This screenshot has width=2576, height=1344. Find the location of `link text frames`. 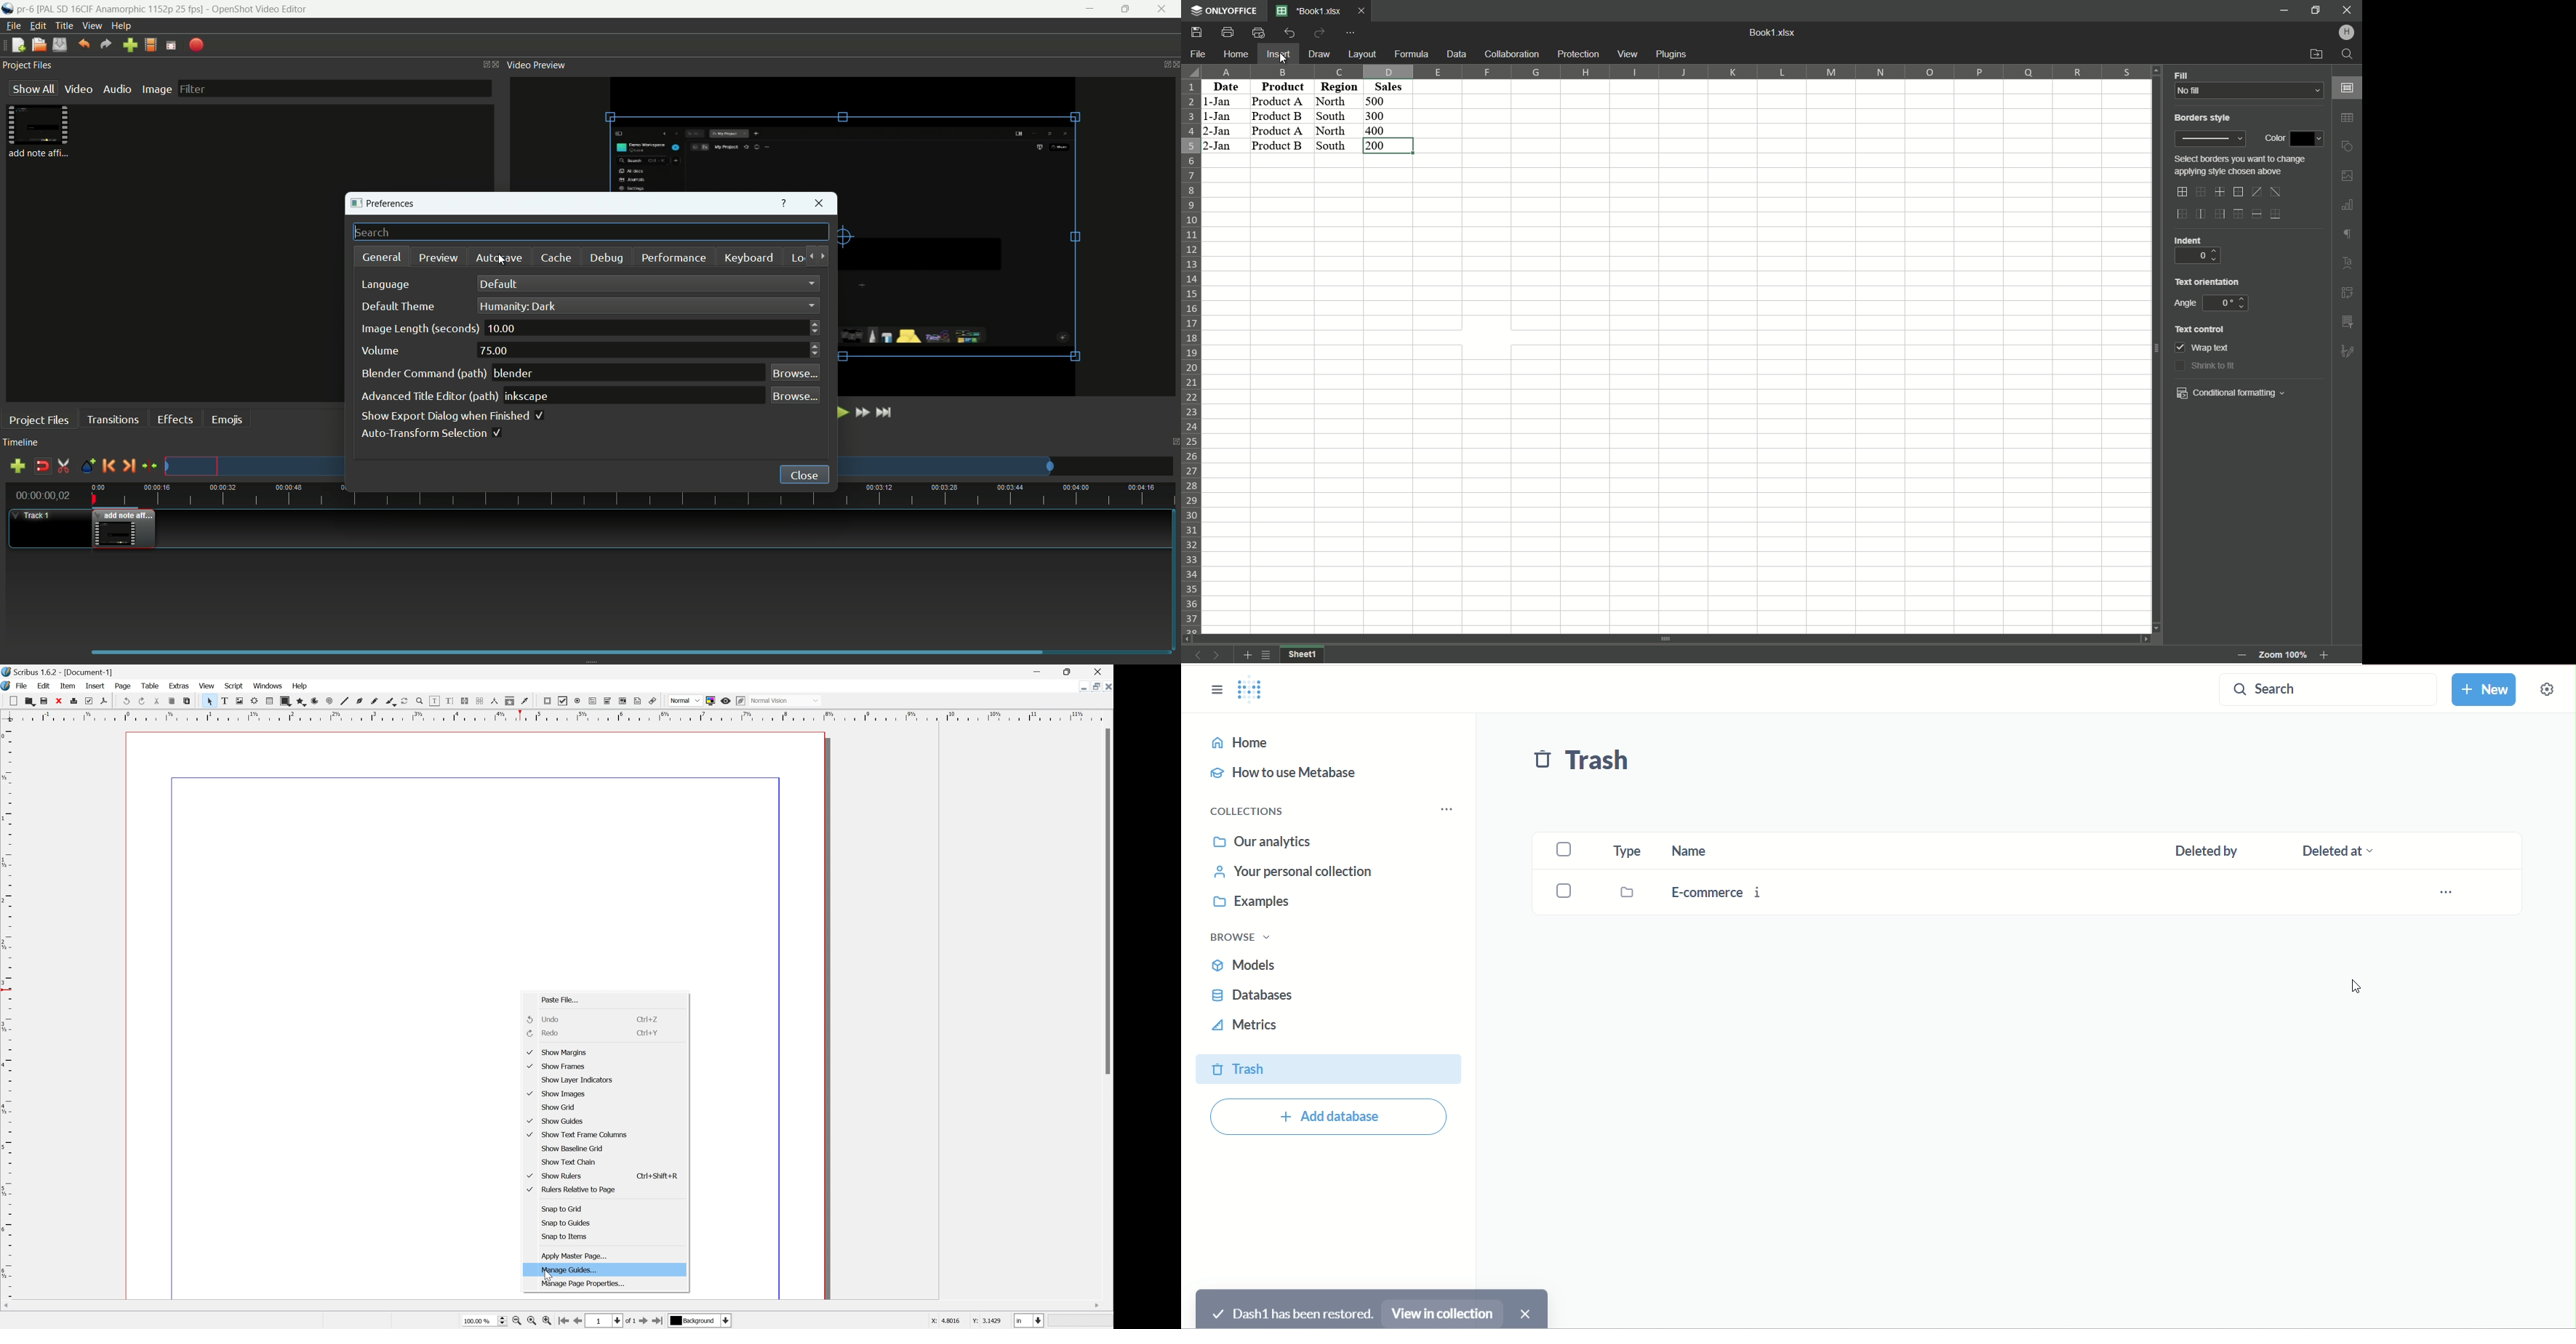

link text frames is located at coordinates (465, 700).